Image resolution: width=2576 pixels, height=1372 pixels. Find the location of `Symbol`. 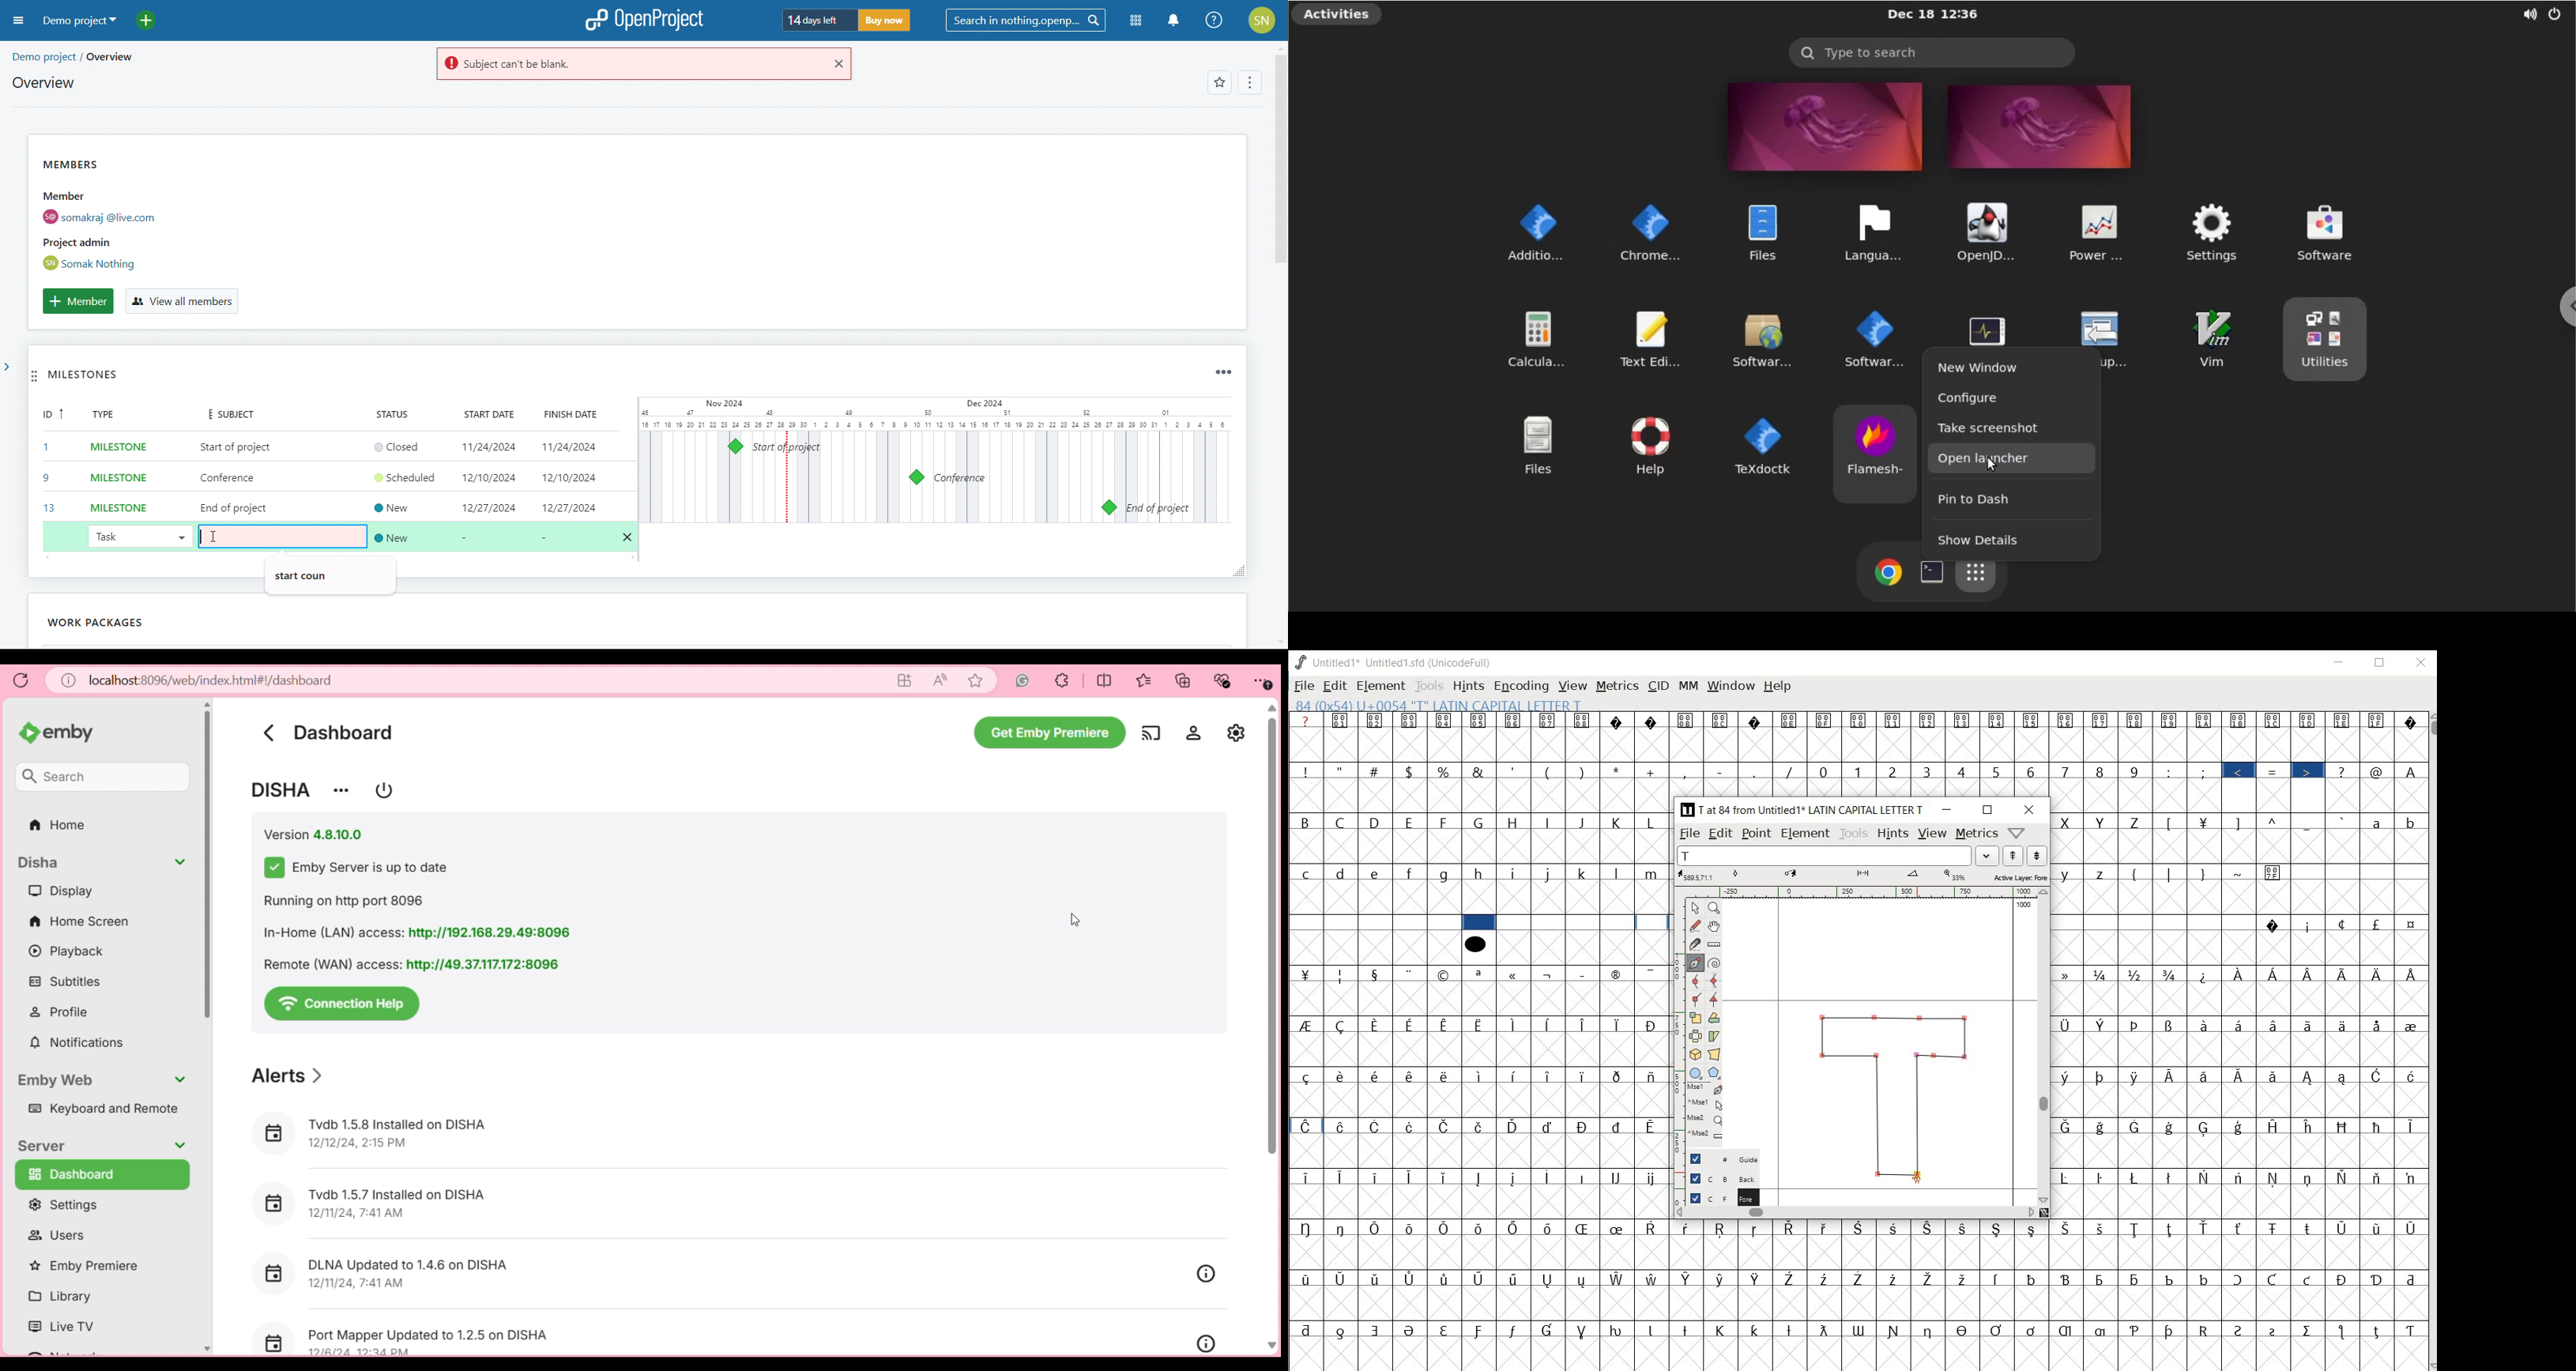

Symbol is located at coordinates (1998, 720).